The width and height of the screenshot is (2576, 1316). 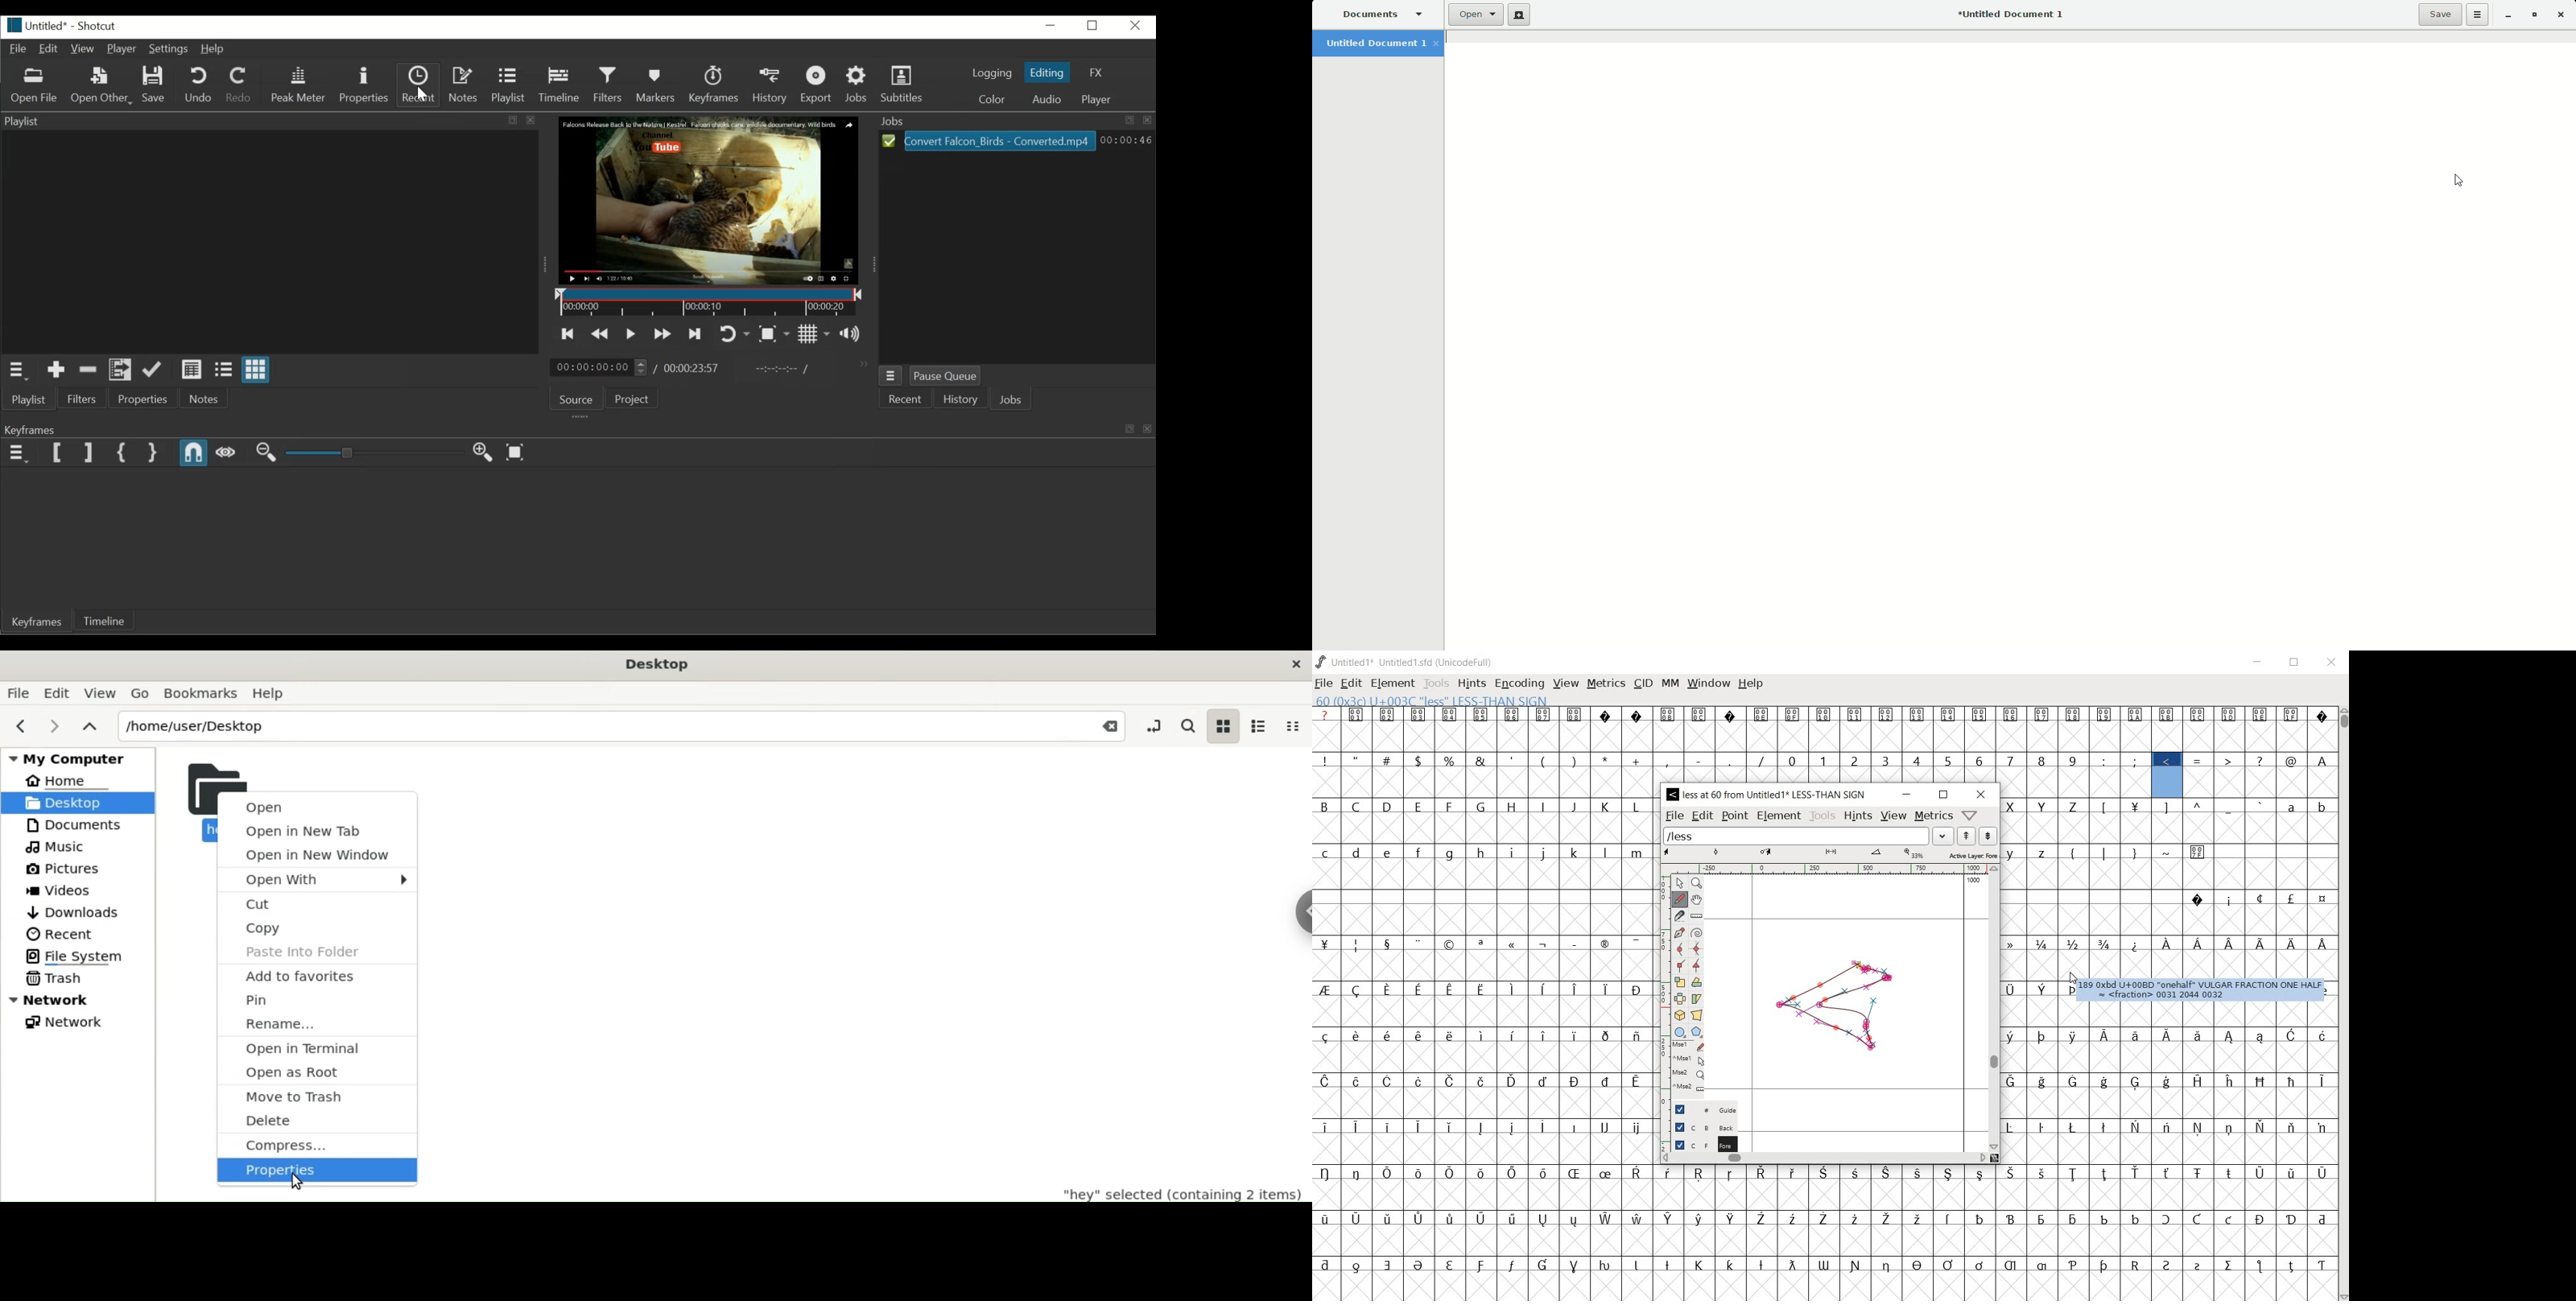 What do you see at coordinates (2168, 1102) in the screenshot?
I see `empty cells` at bounding box center [2168, 1102].